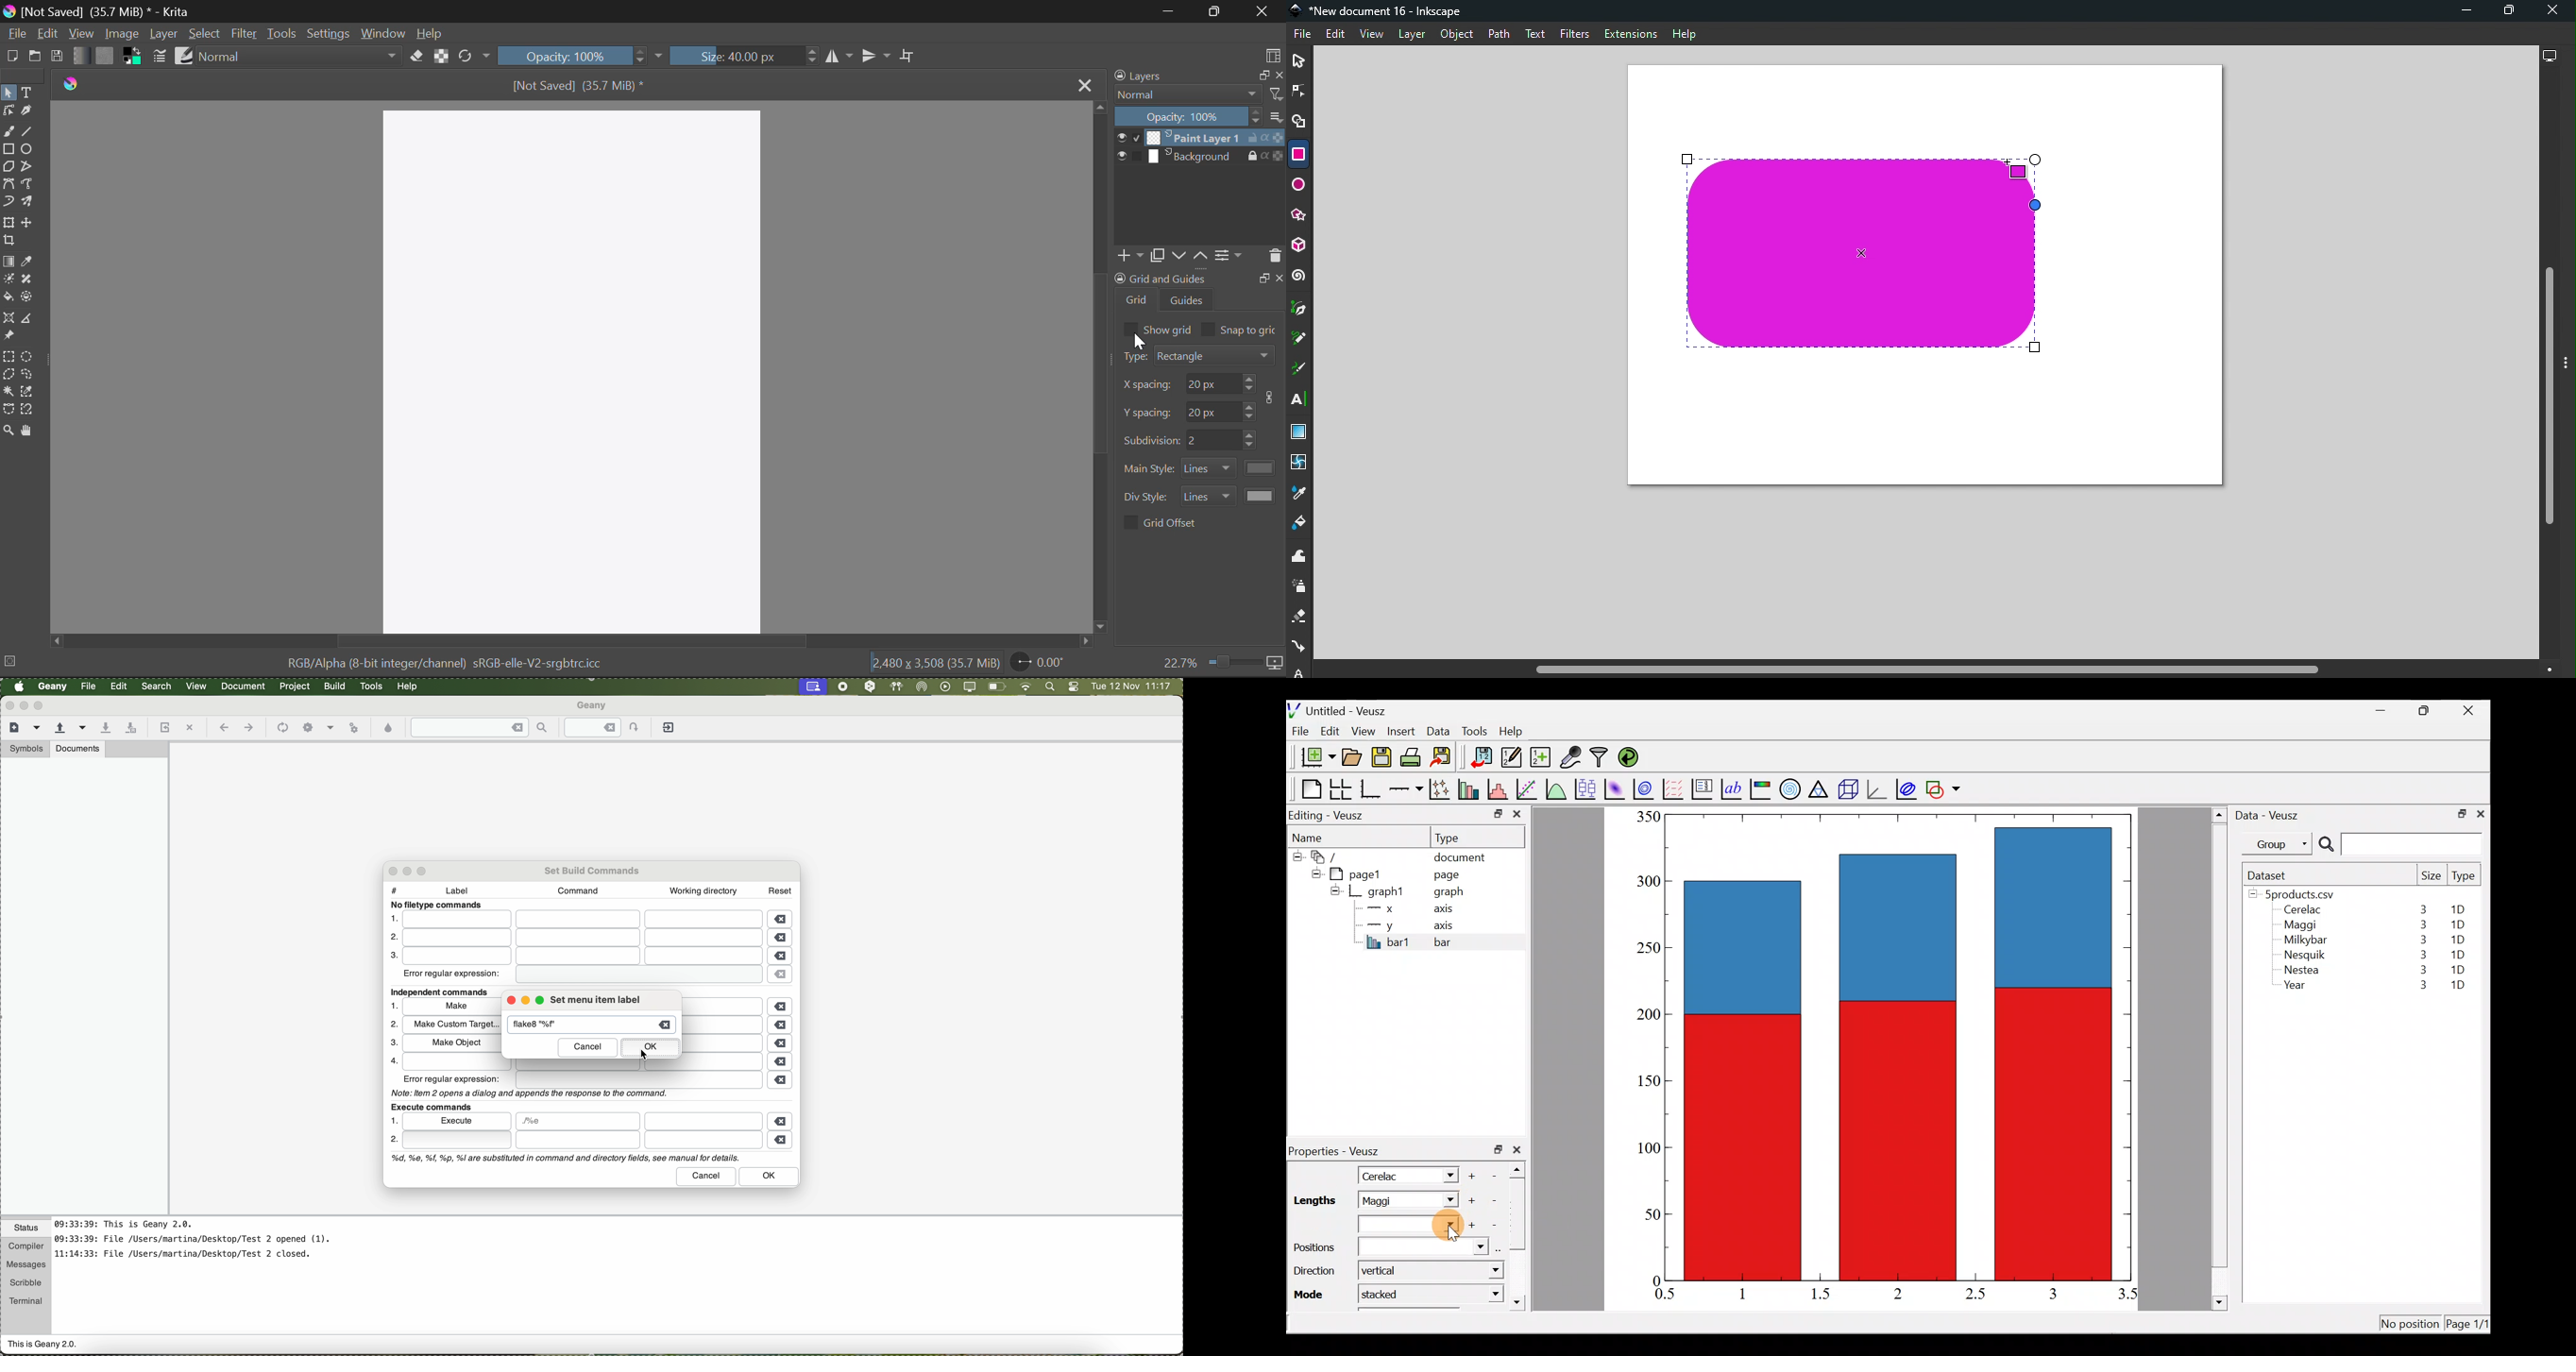 This screenshot has height=1372, width=2576. Describe the element at coordinates (8, 281) in the screenshot. I see `Colorize Mask Tool` at that location.